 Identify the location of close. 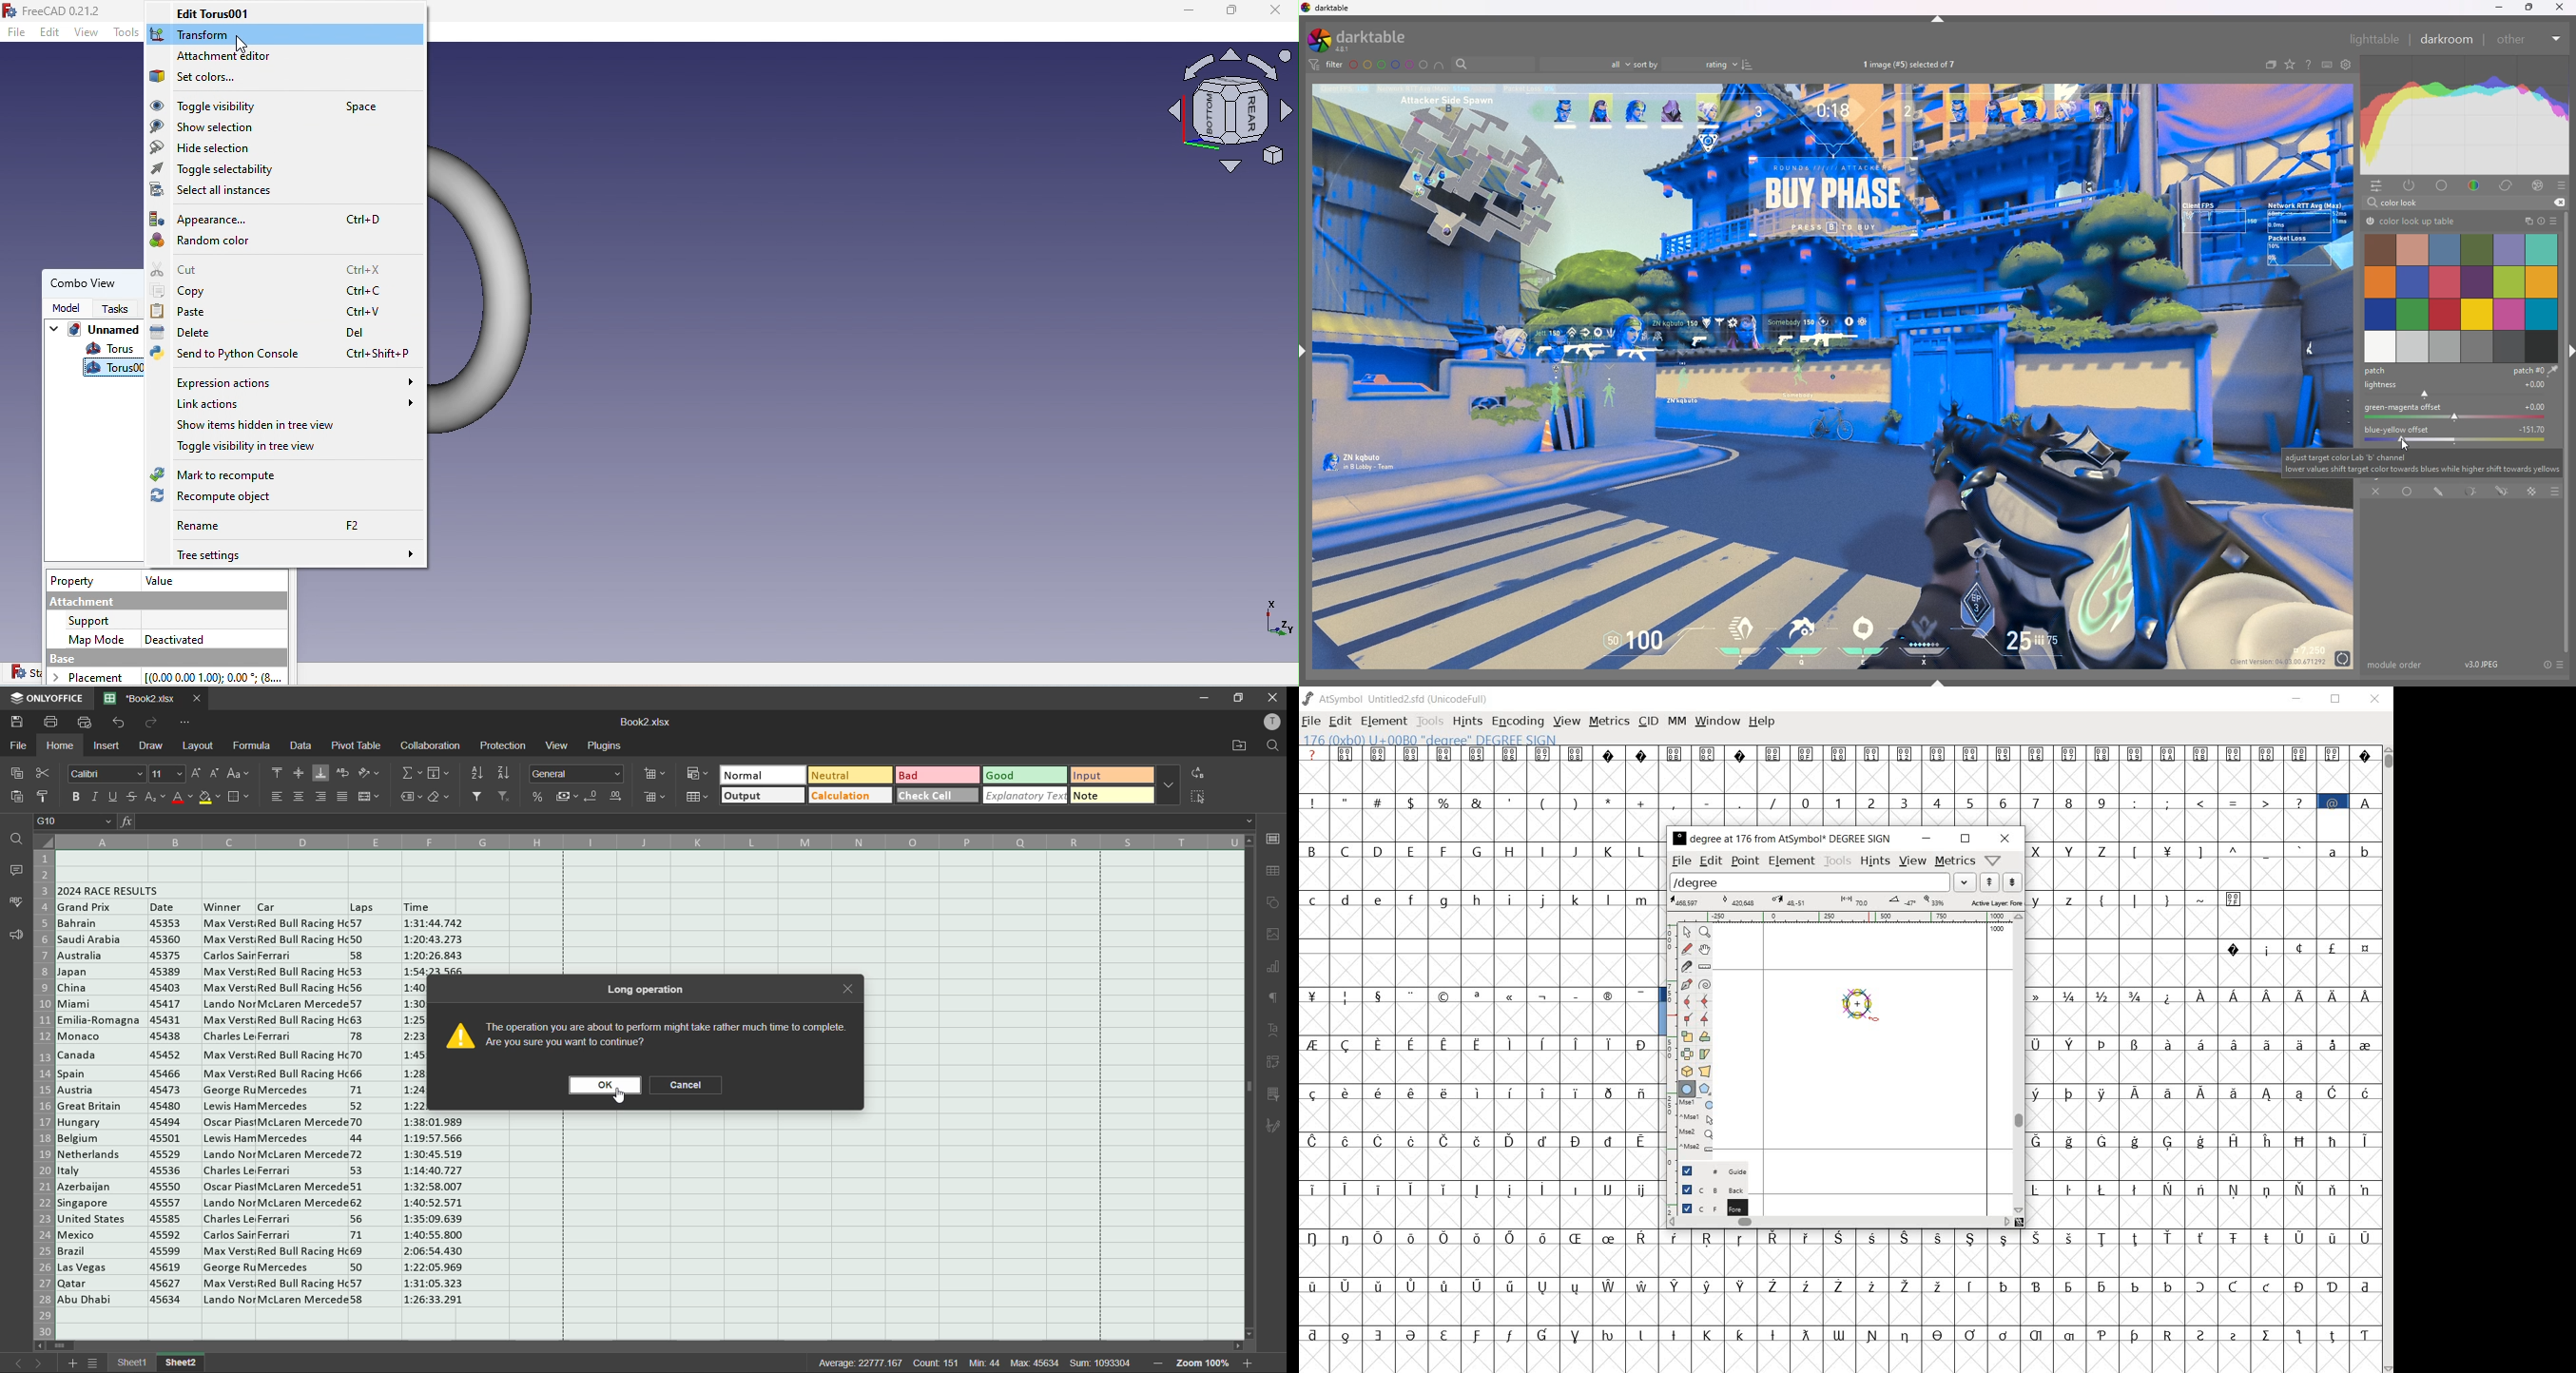
(2560, 7).